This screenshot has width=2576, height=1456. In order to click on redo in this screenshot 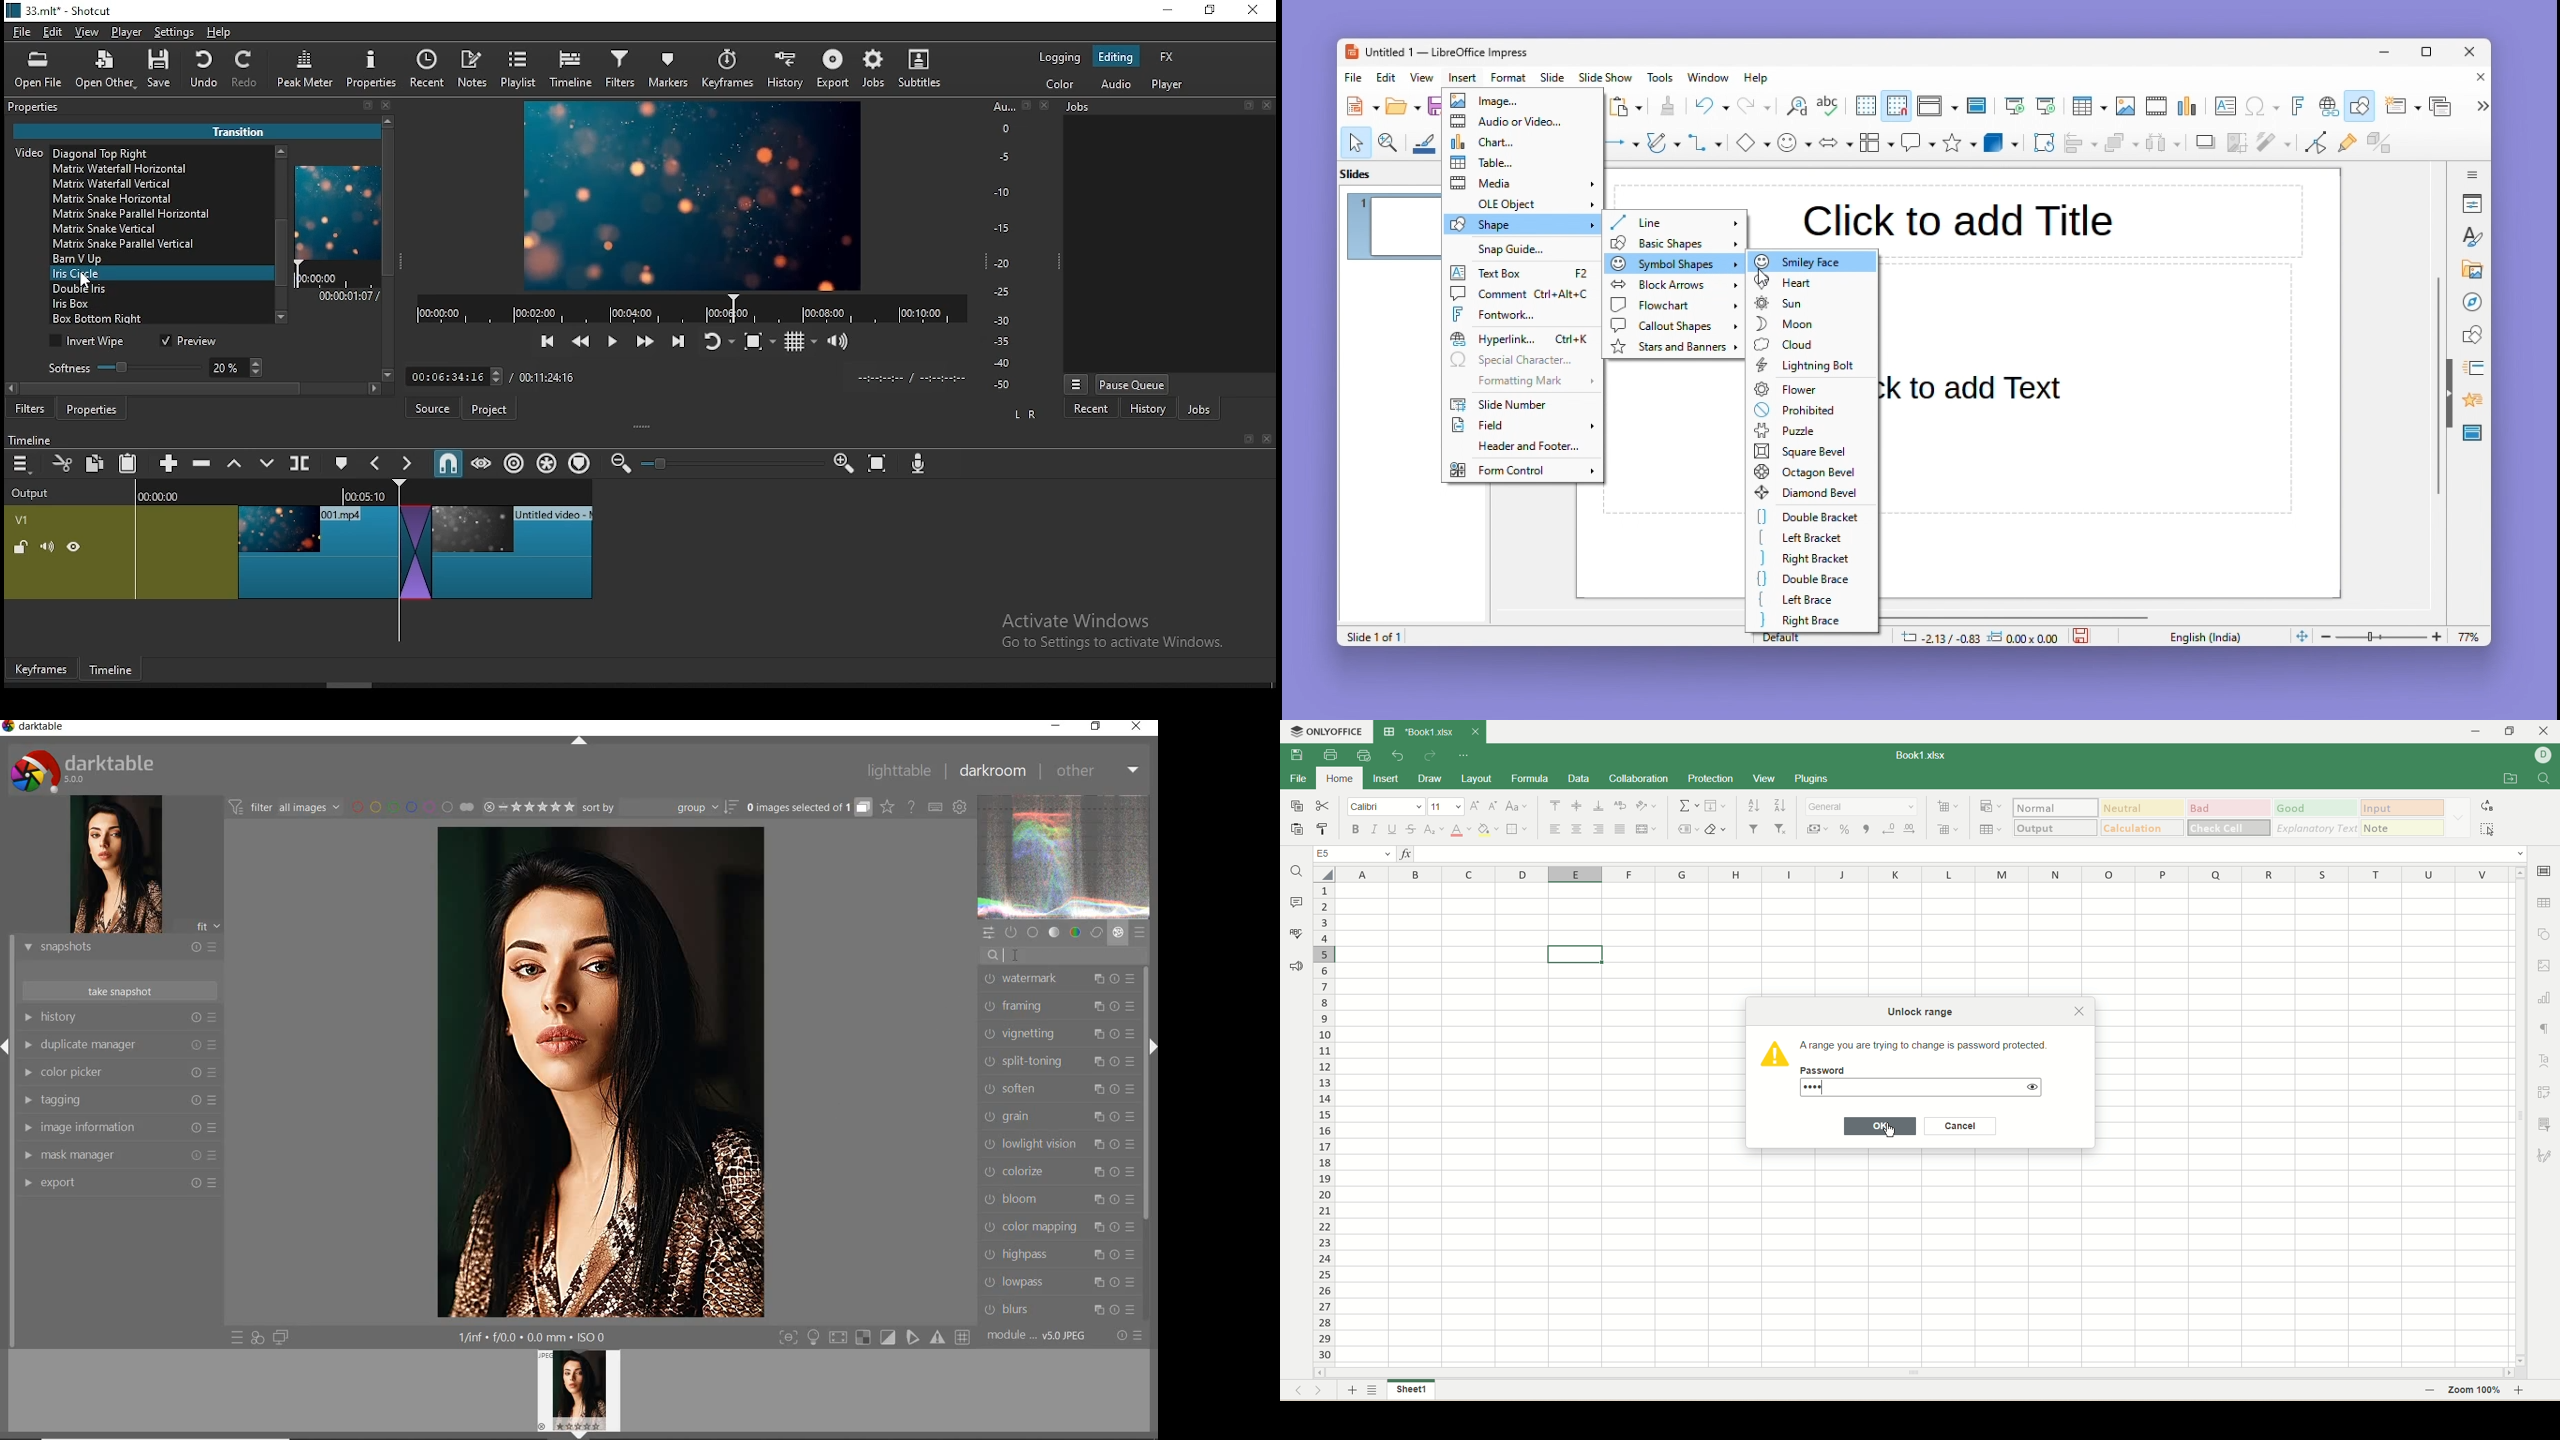, I will do `click(1755, 107)`.